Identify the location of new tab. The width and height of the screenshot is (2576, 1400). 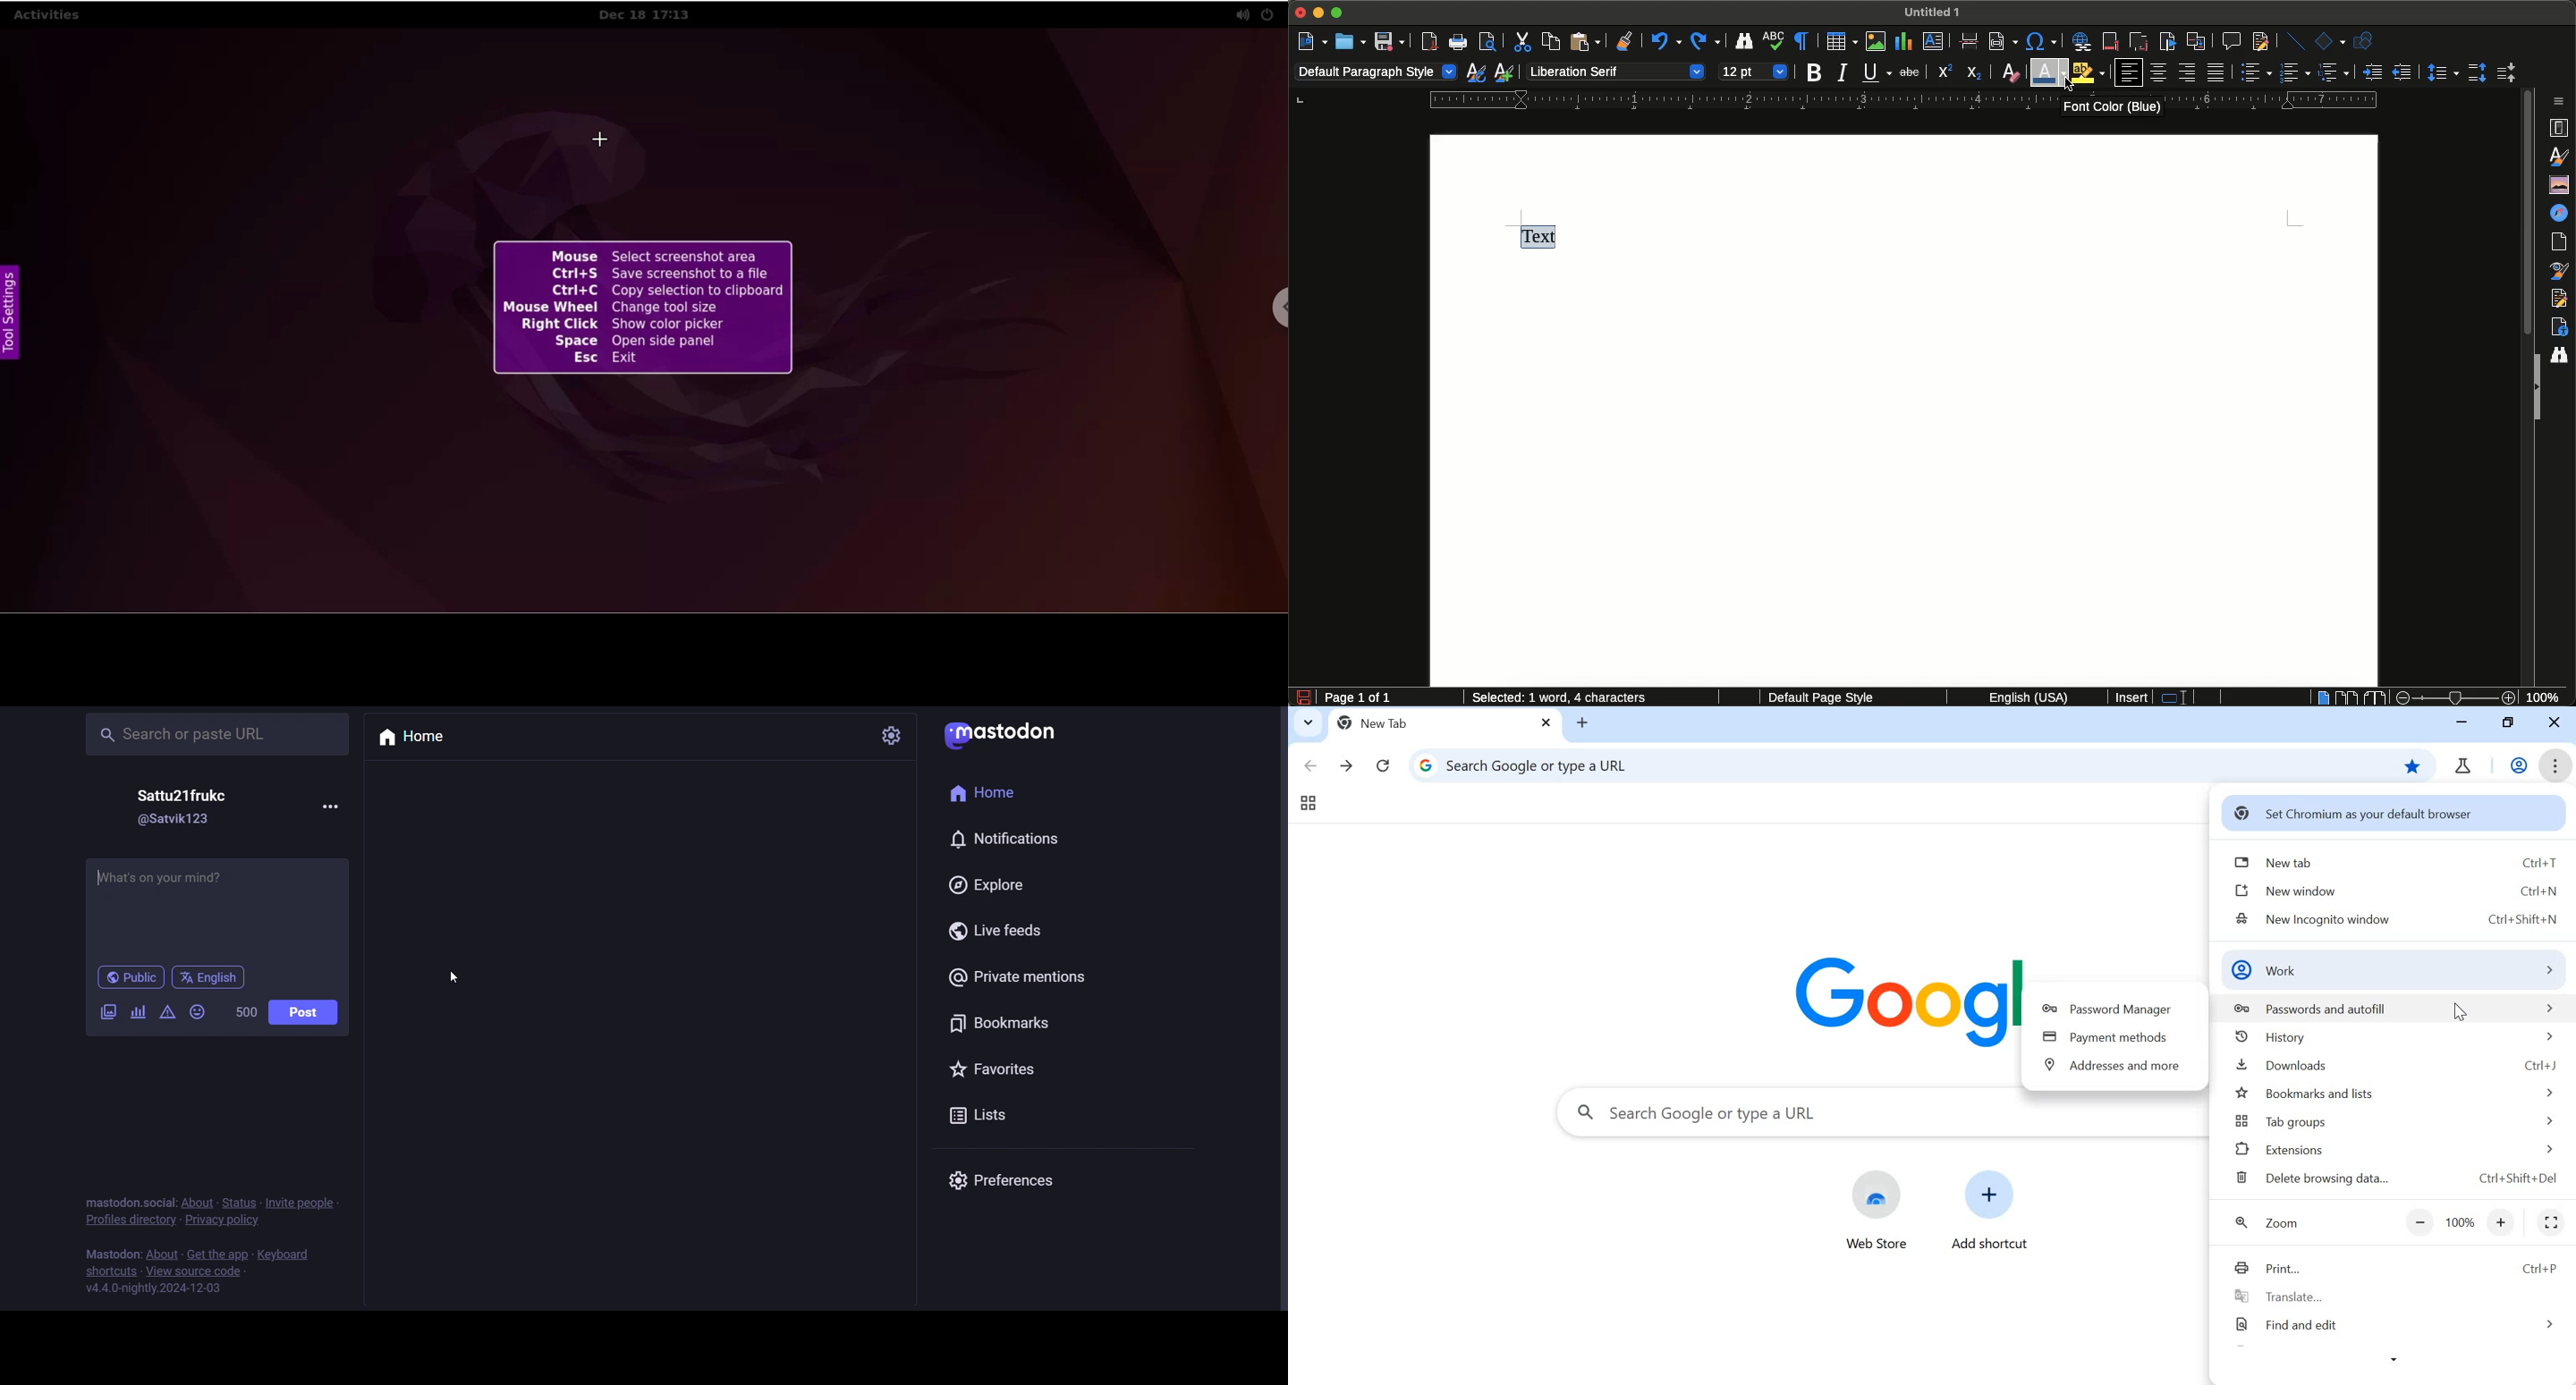
(1441, 721).